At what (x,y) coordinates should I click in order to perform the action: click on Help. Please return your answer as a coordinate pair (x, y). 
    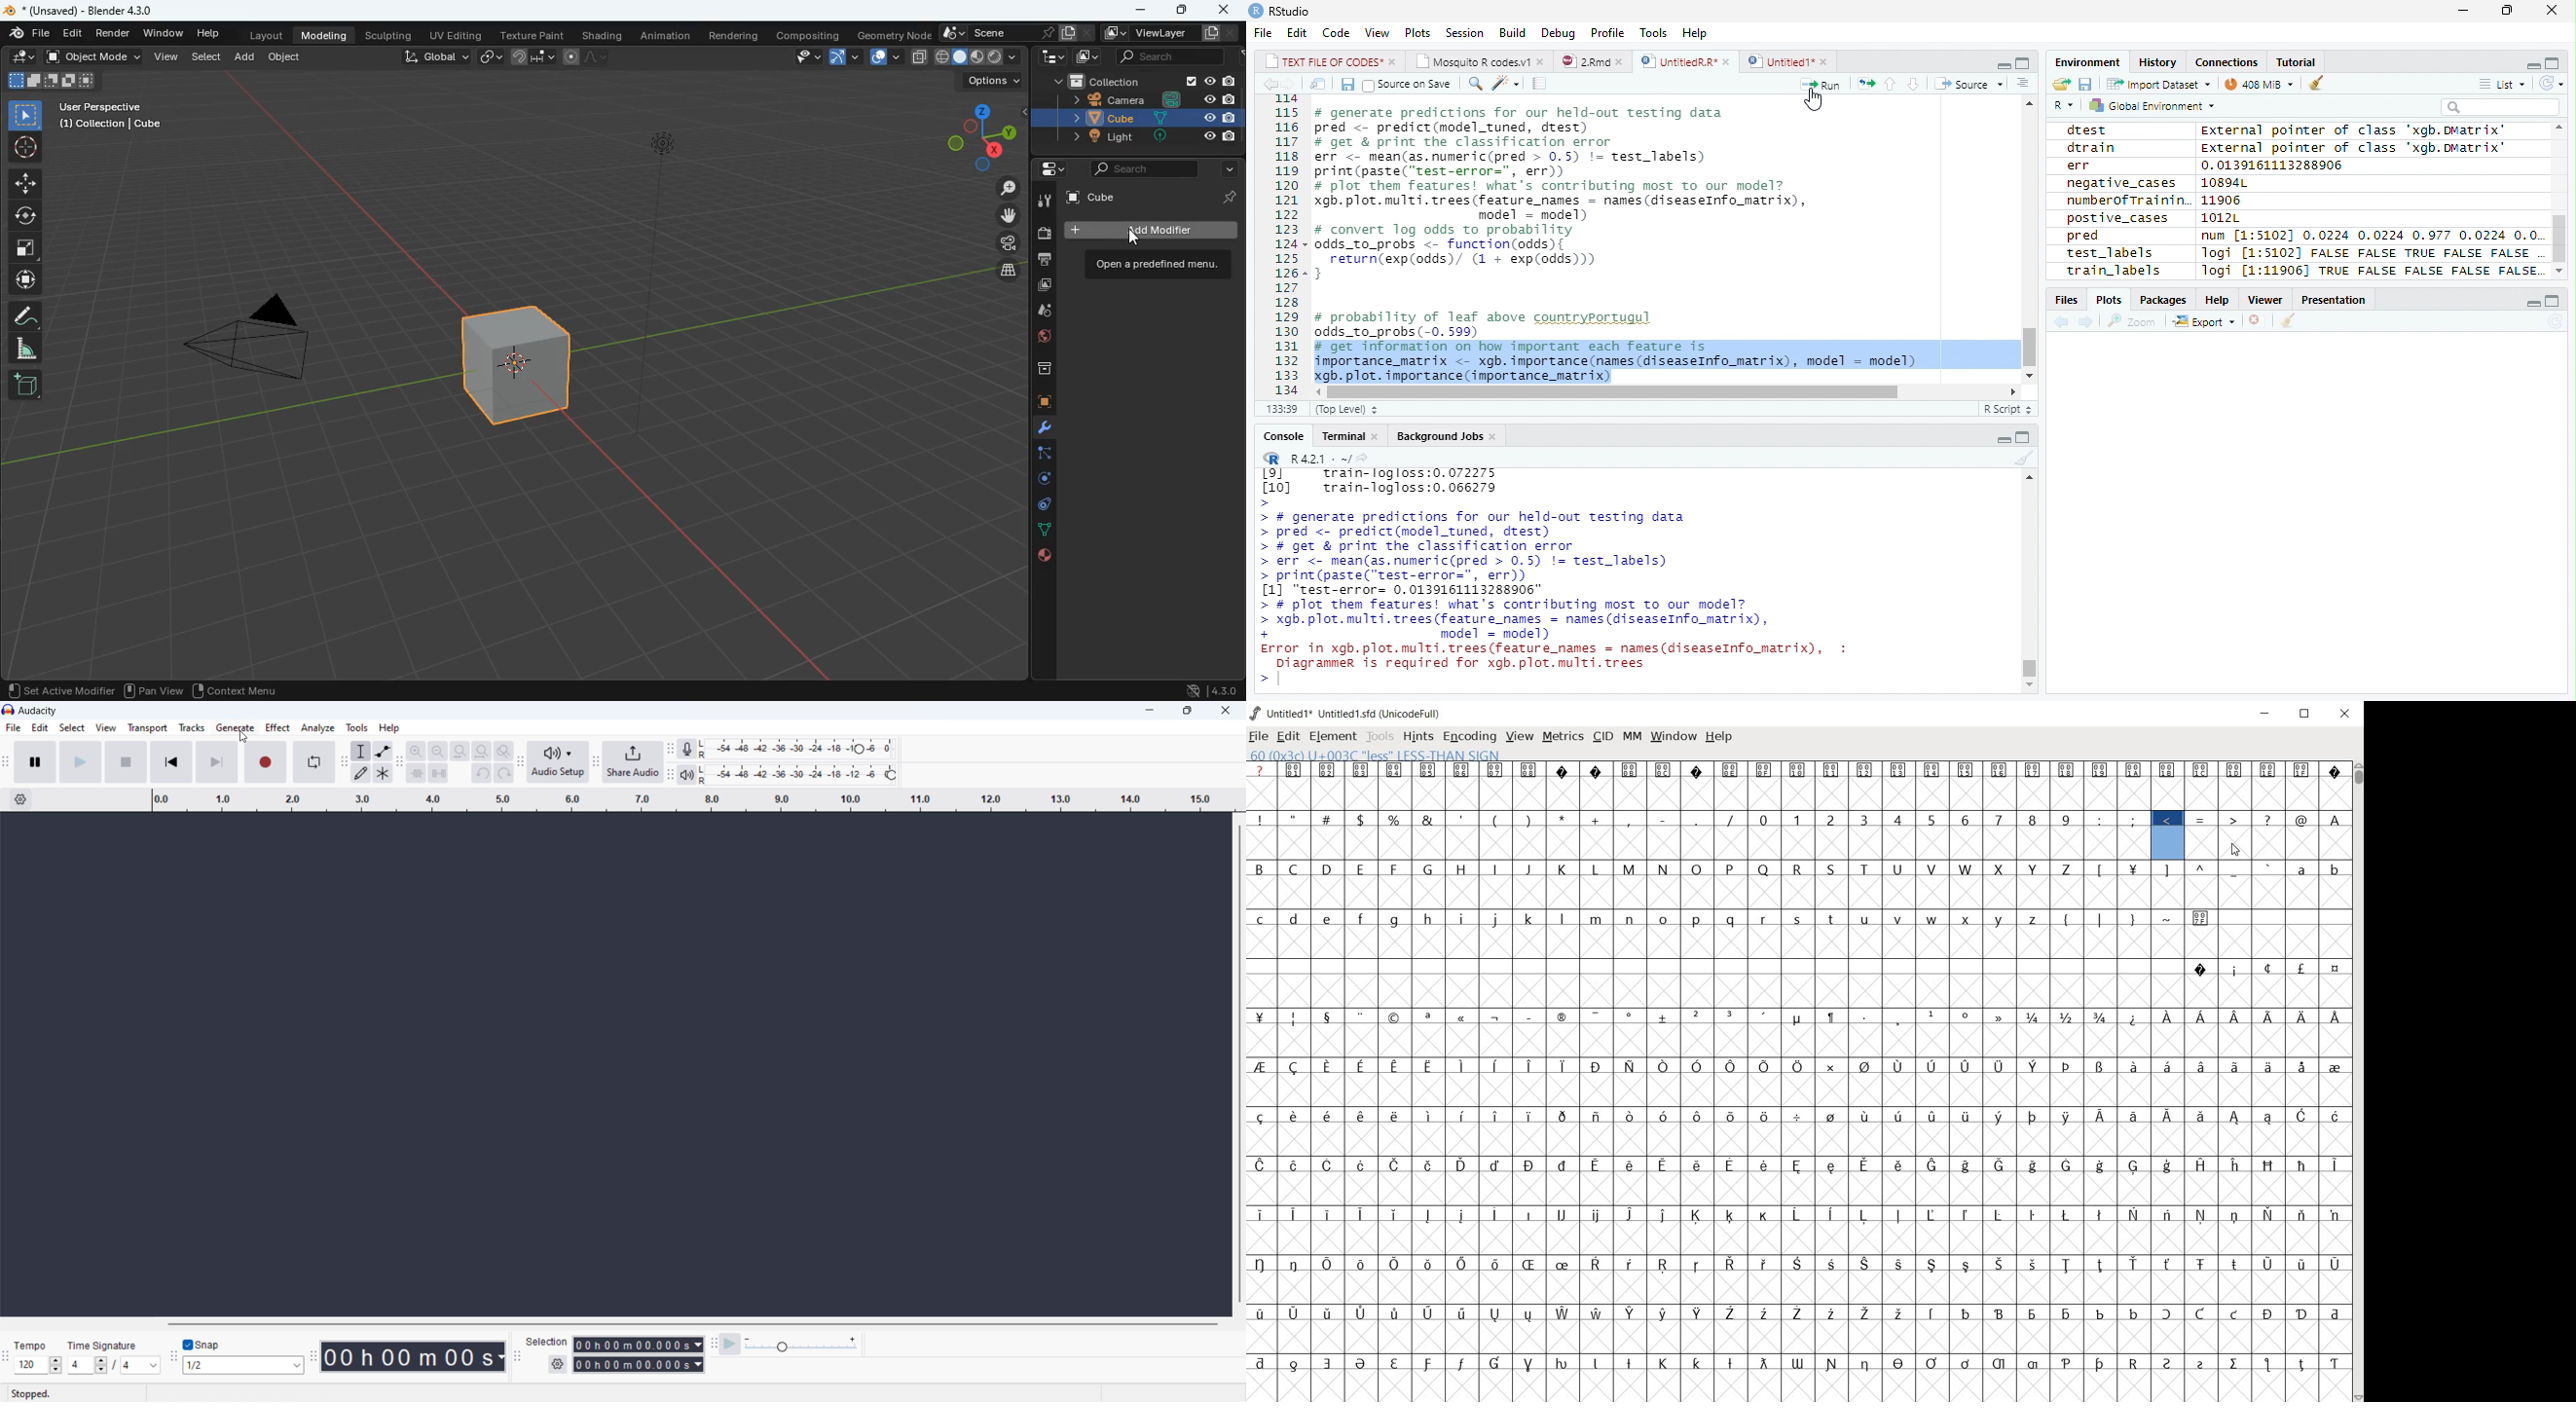
    Looking at the image, I should click on (2215, 299).